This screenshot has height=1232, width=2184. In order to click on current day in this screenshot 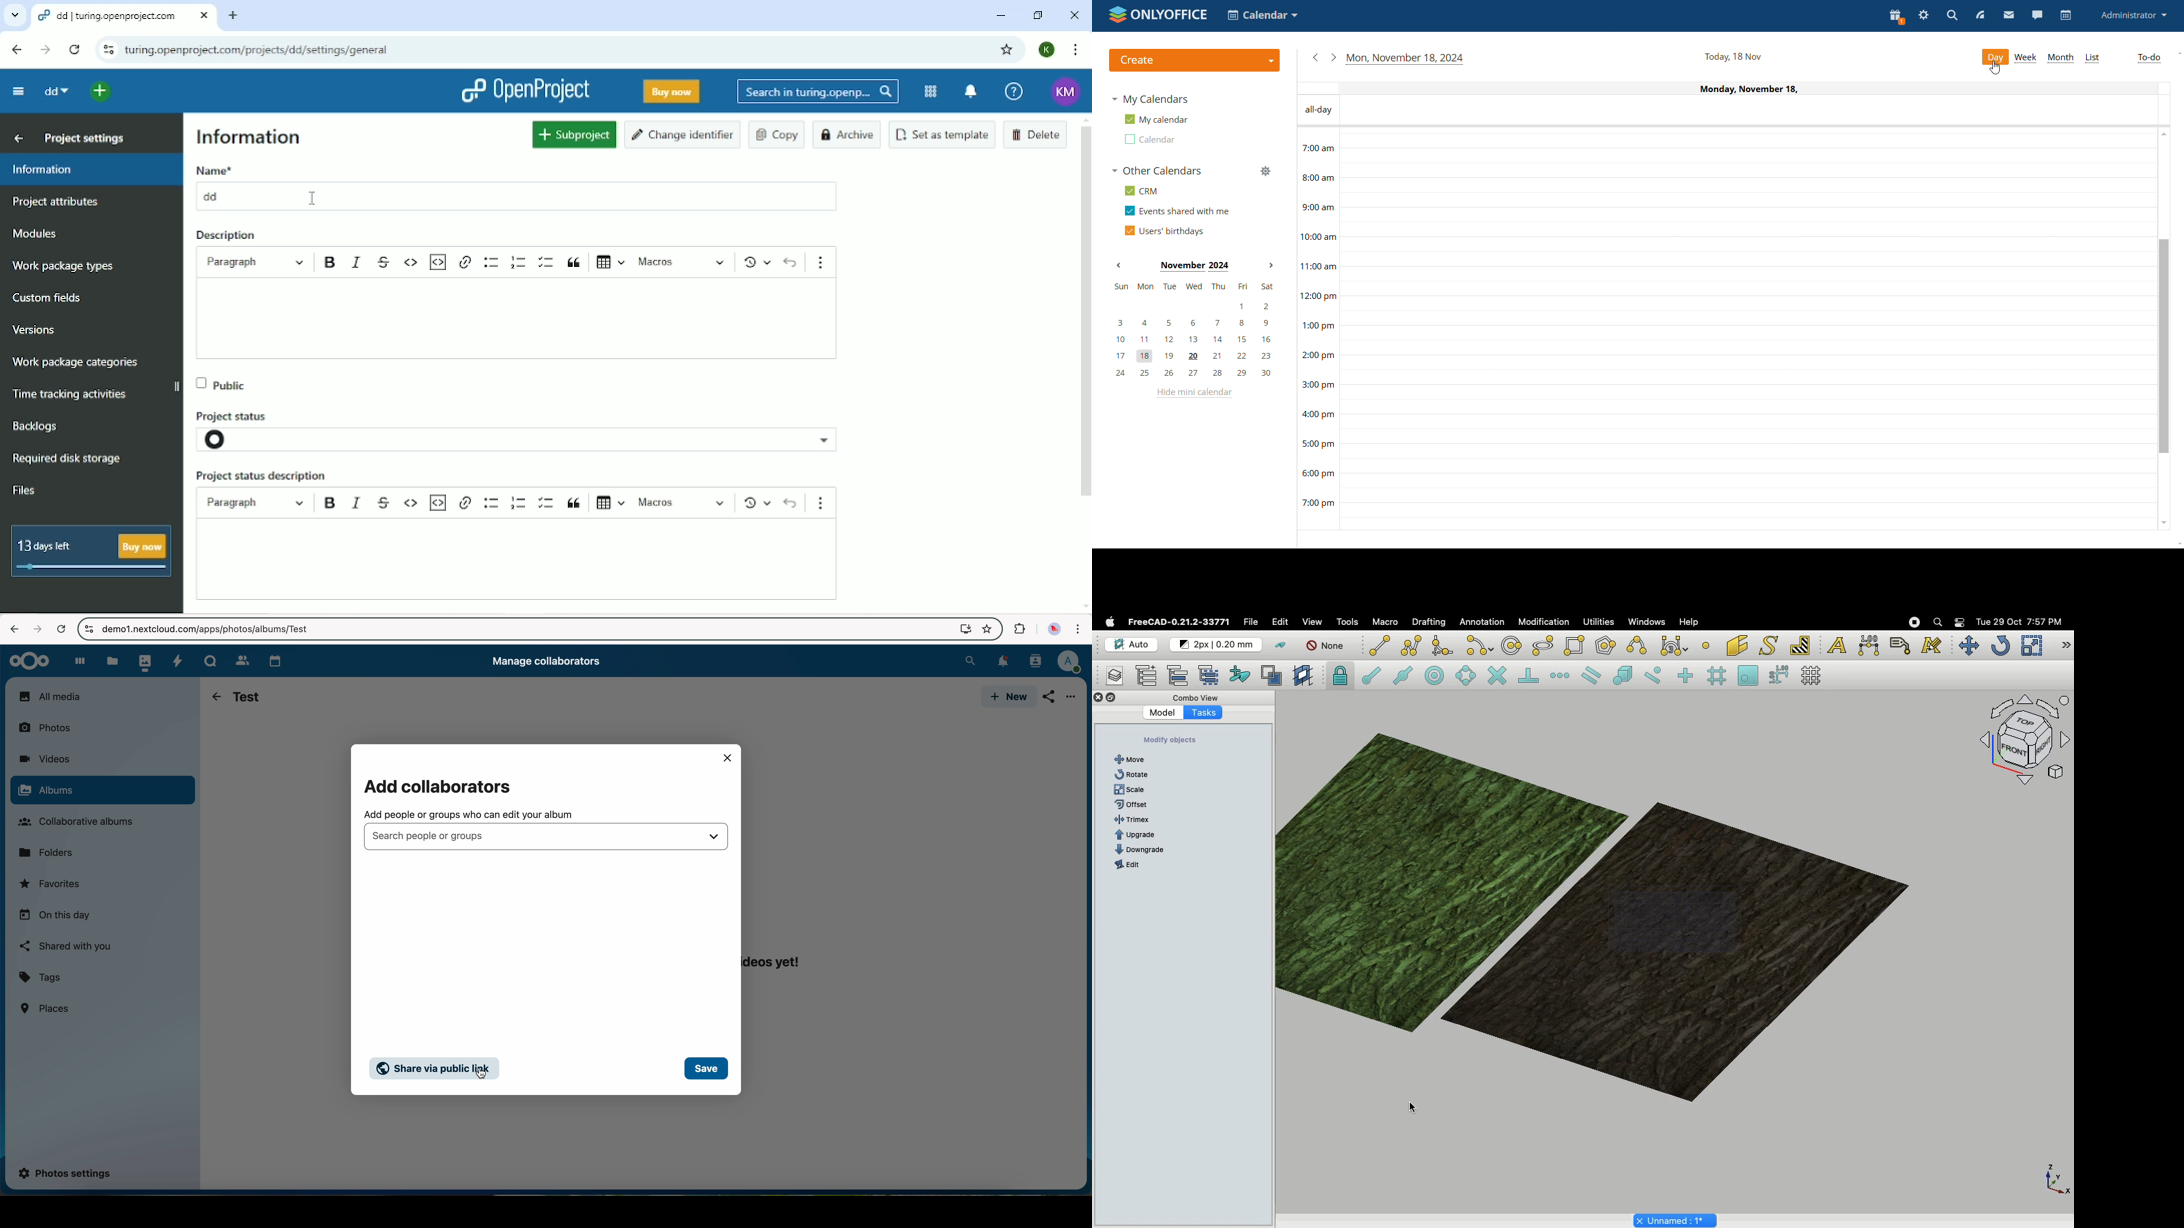, I will do `click(1753, 88)`.